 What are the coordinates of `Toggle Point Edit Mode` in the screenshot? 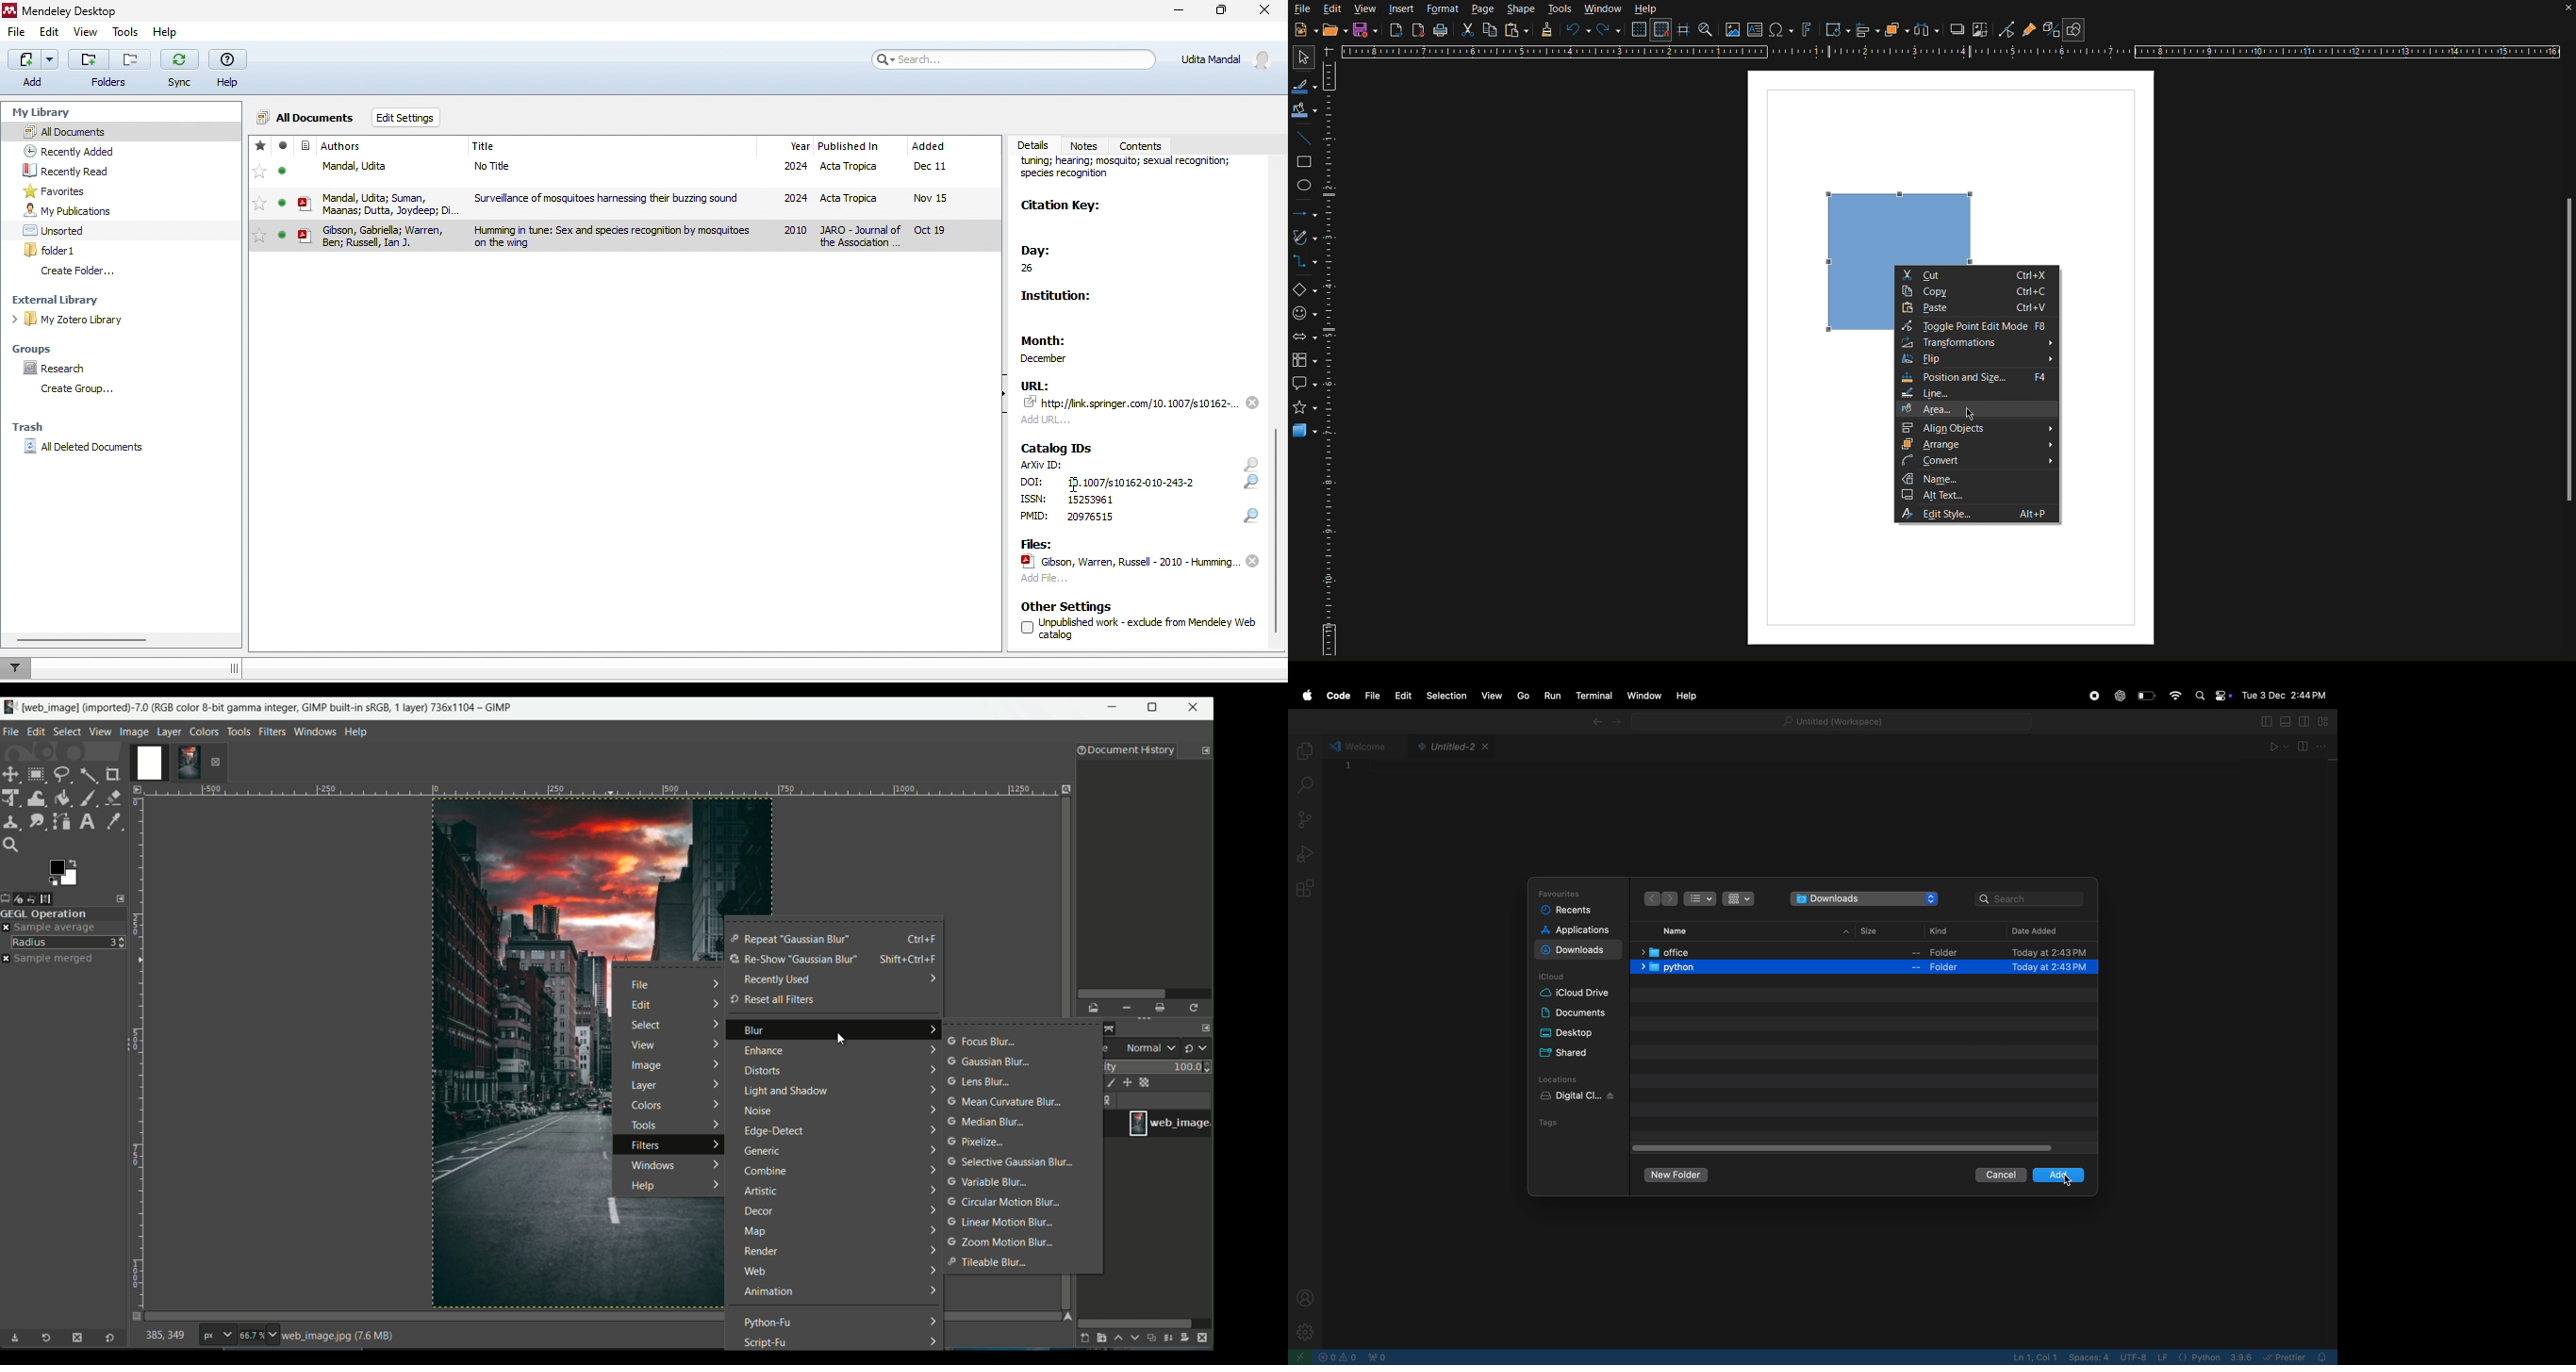 It's located at (2006, 30).